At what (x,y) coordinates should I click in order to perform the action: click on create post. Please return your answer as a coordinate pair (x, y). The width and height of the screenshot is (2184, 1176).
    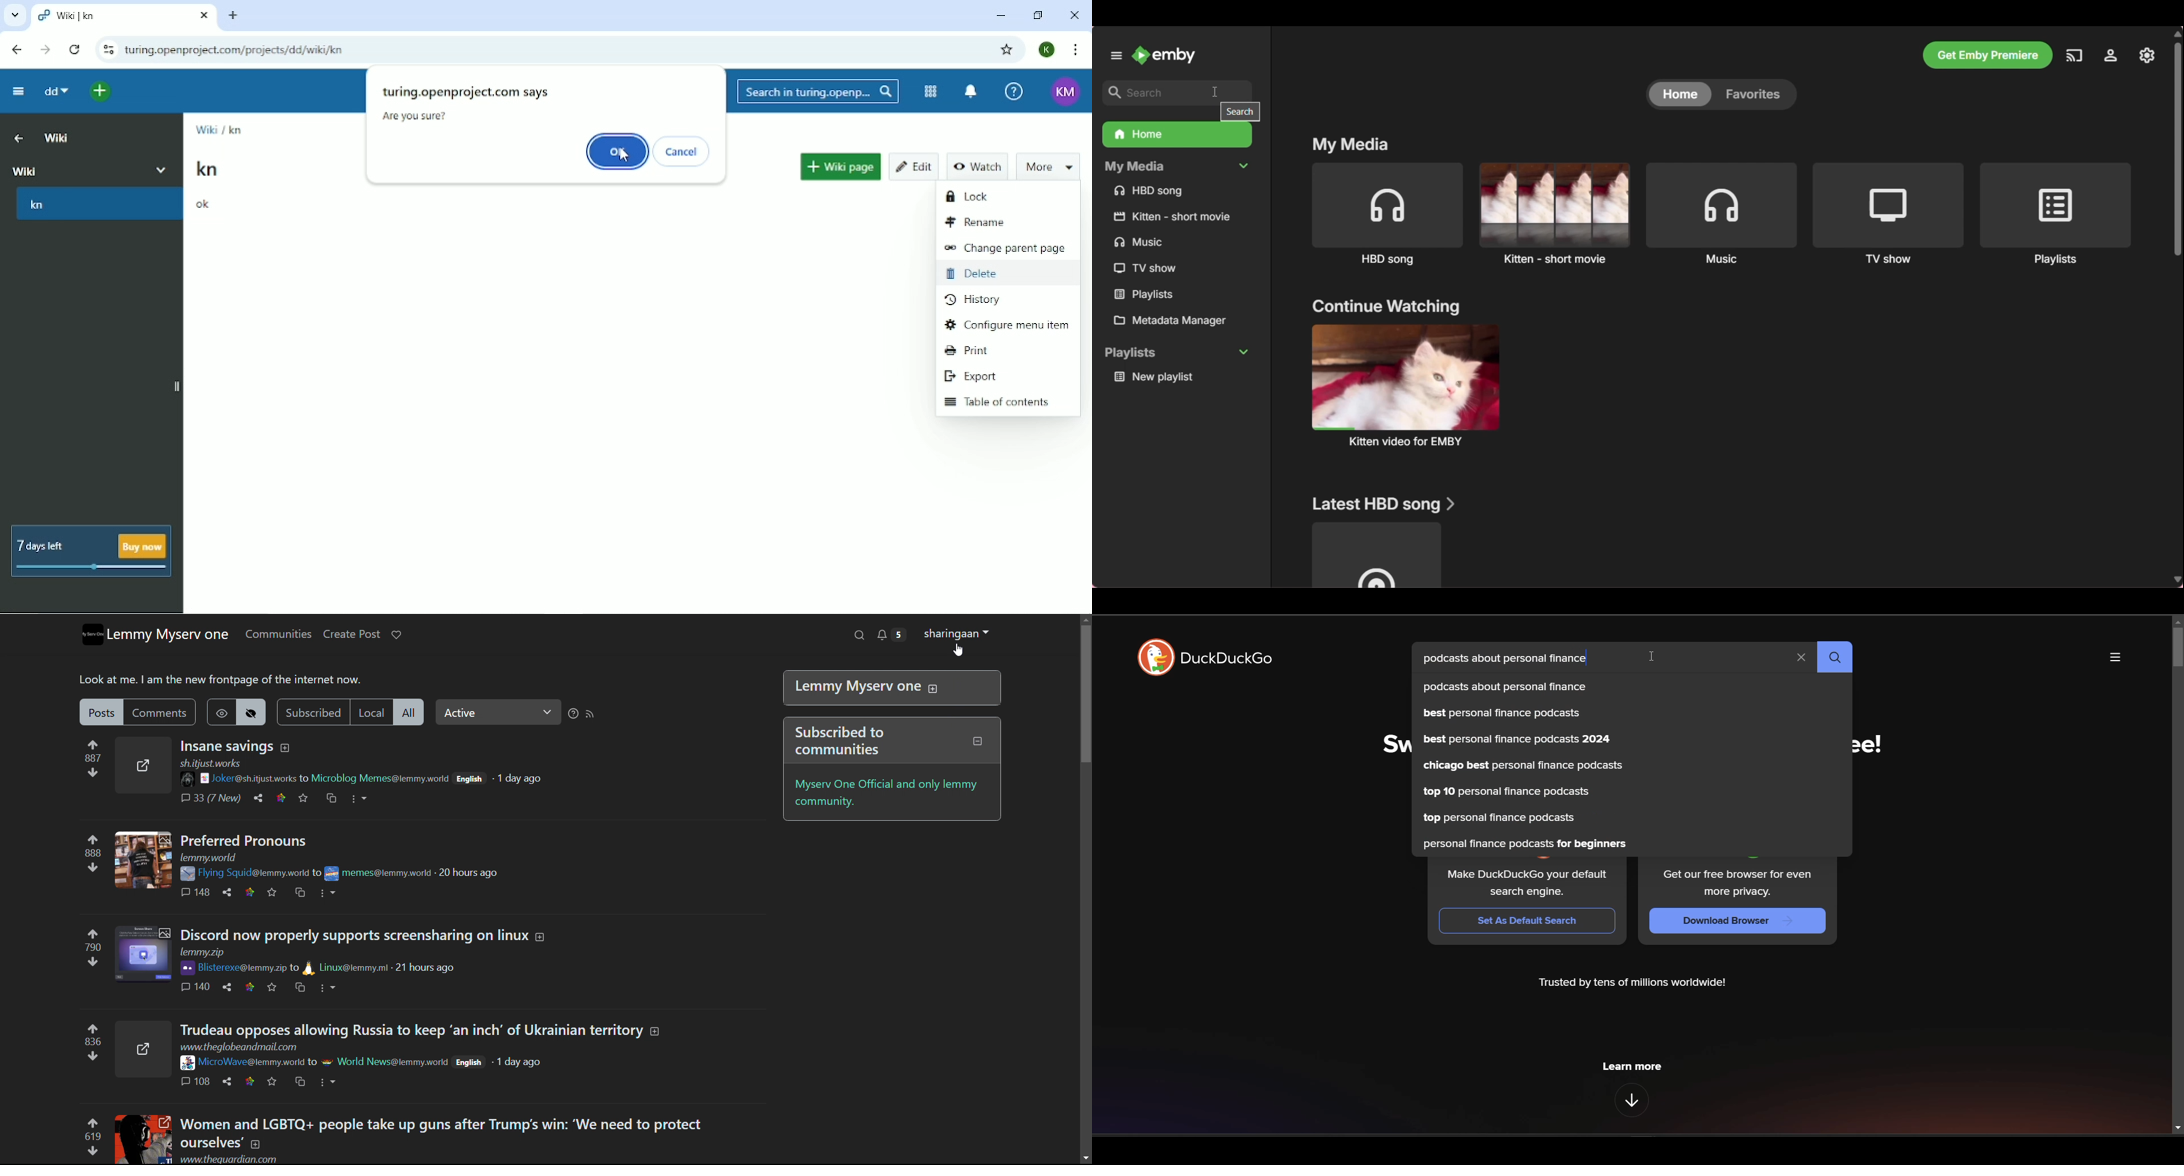
    Looking at the image, I should click on (350, 634).